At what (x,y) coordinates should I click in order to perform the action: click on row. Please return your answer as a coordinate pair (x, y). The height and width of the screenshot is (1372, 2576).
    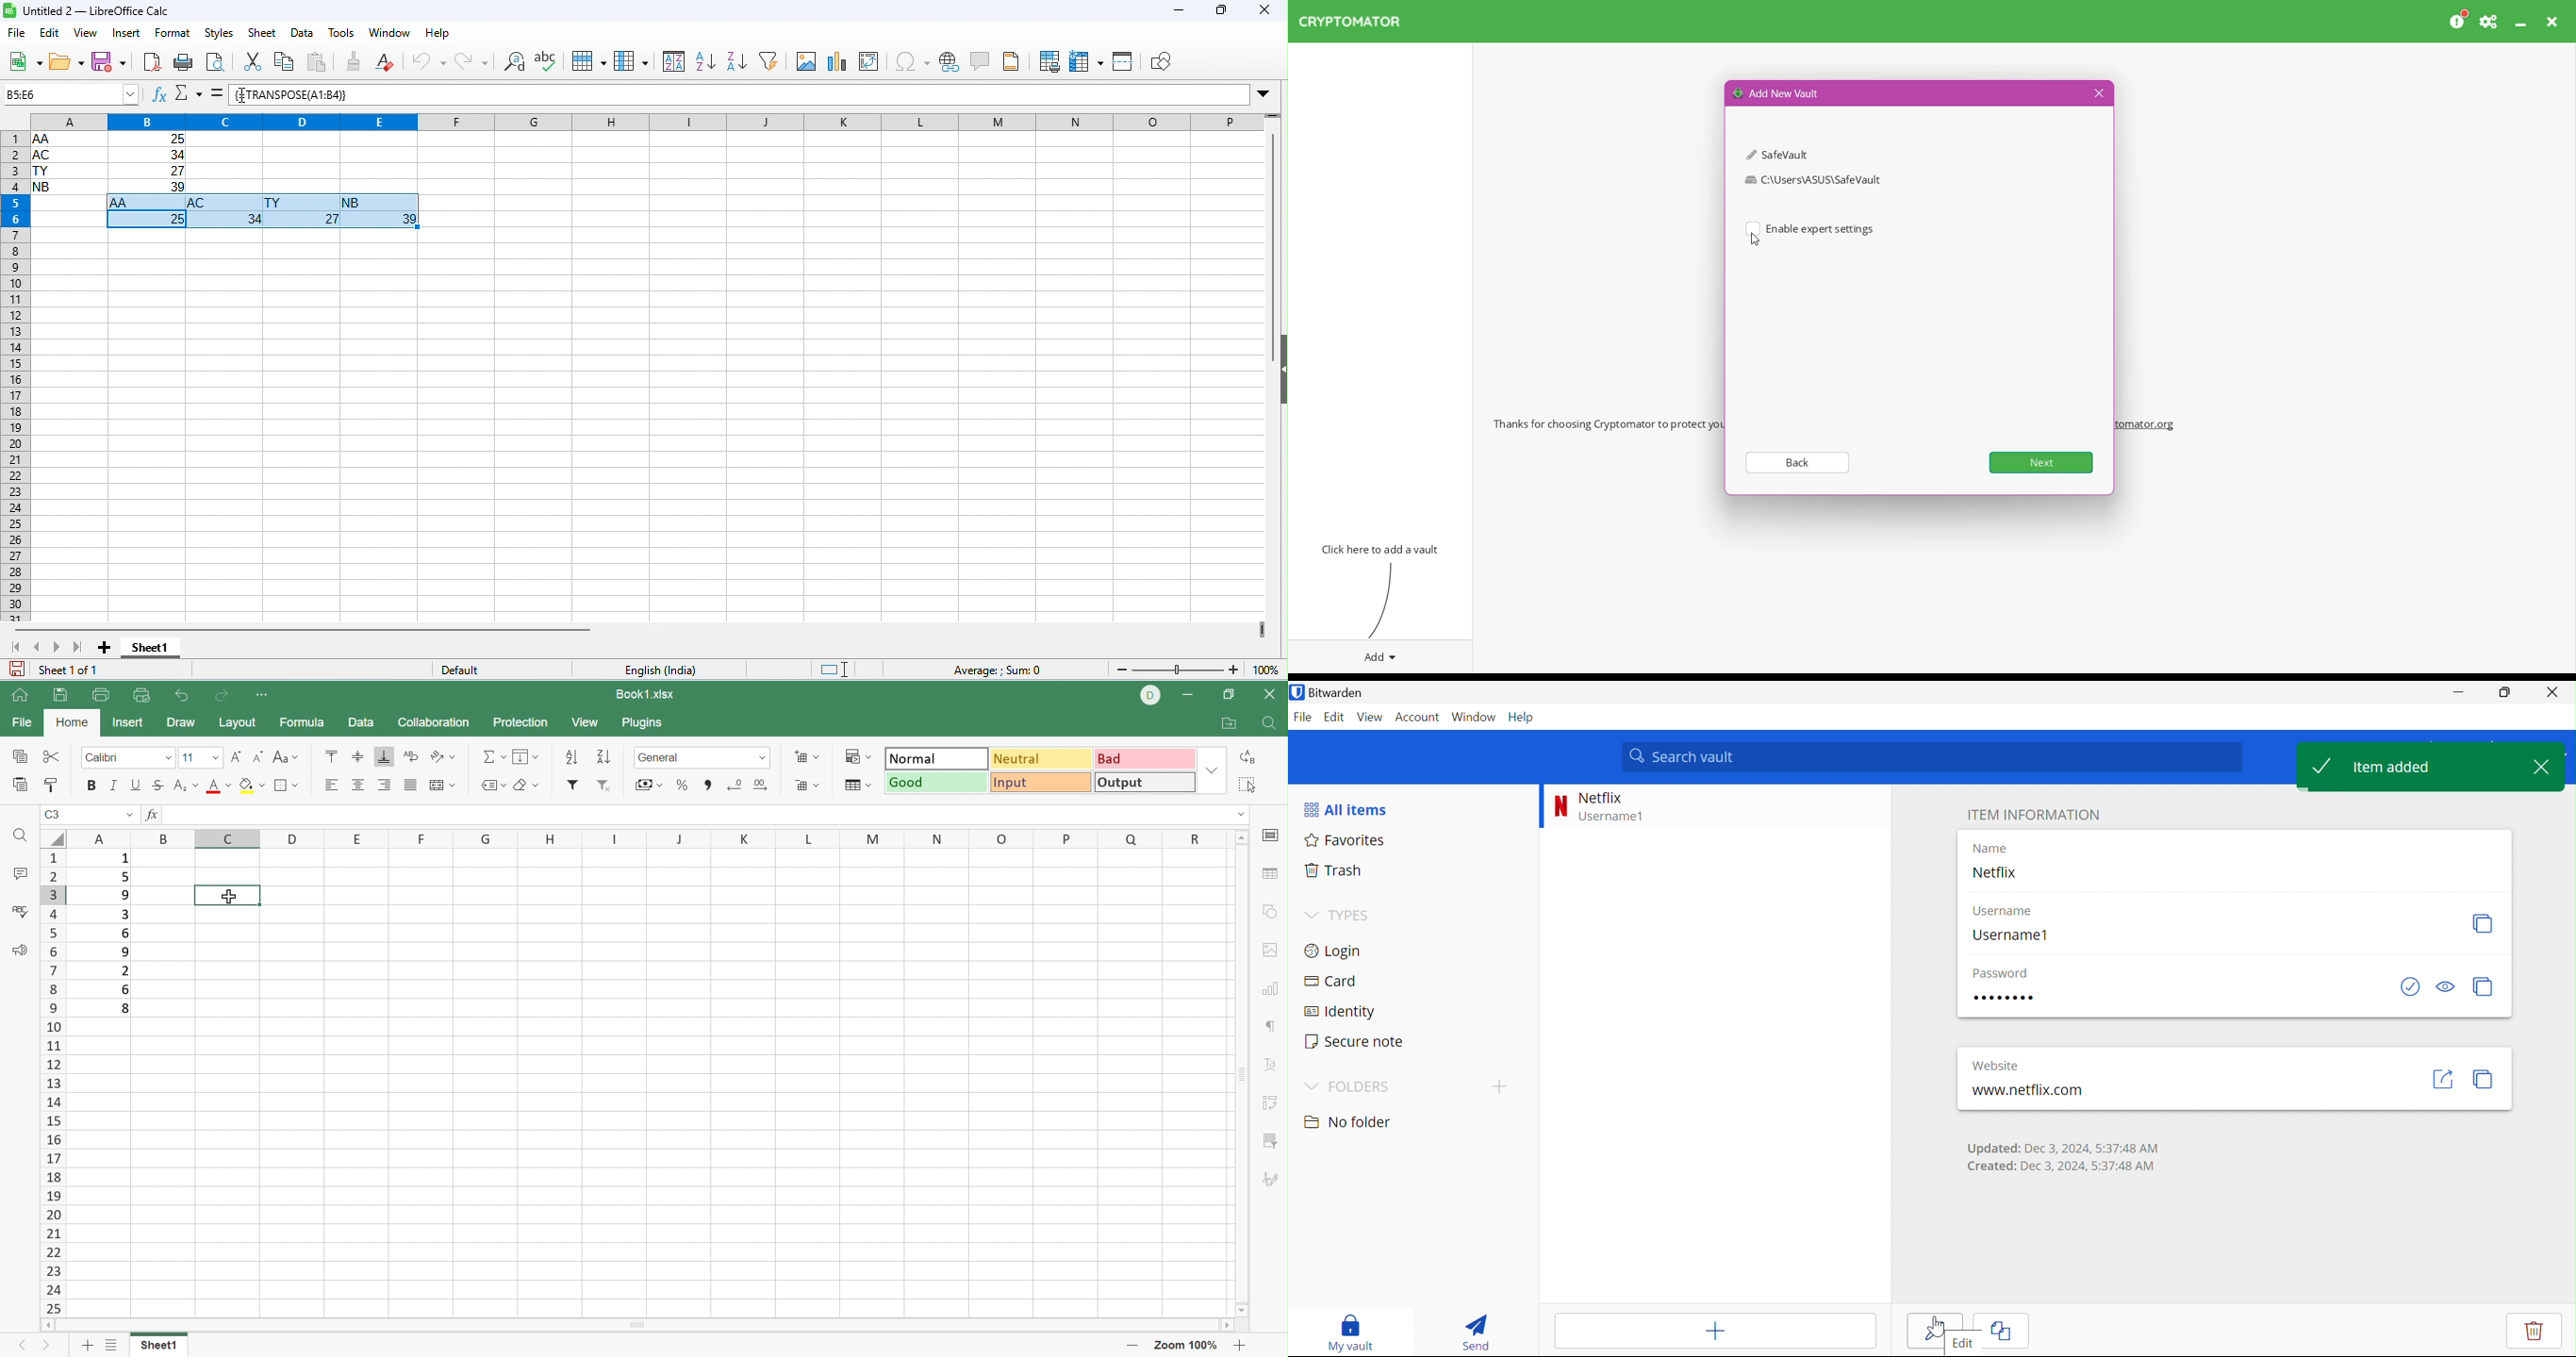
    Looking at the image, I should click on (590, 60).